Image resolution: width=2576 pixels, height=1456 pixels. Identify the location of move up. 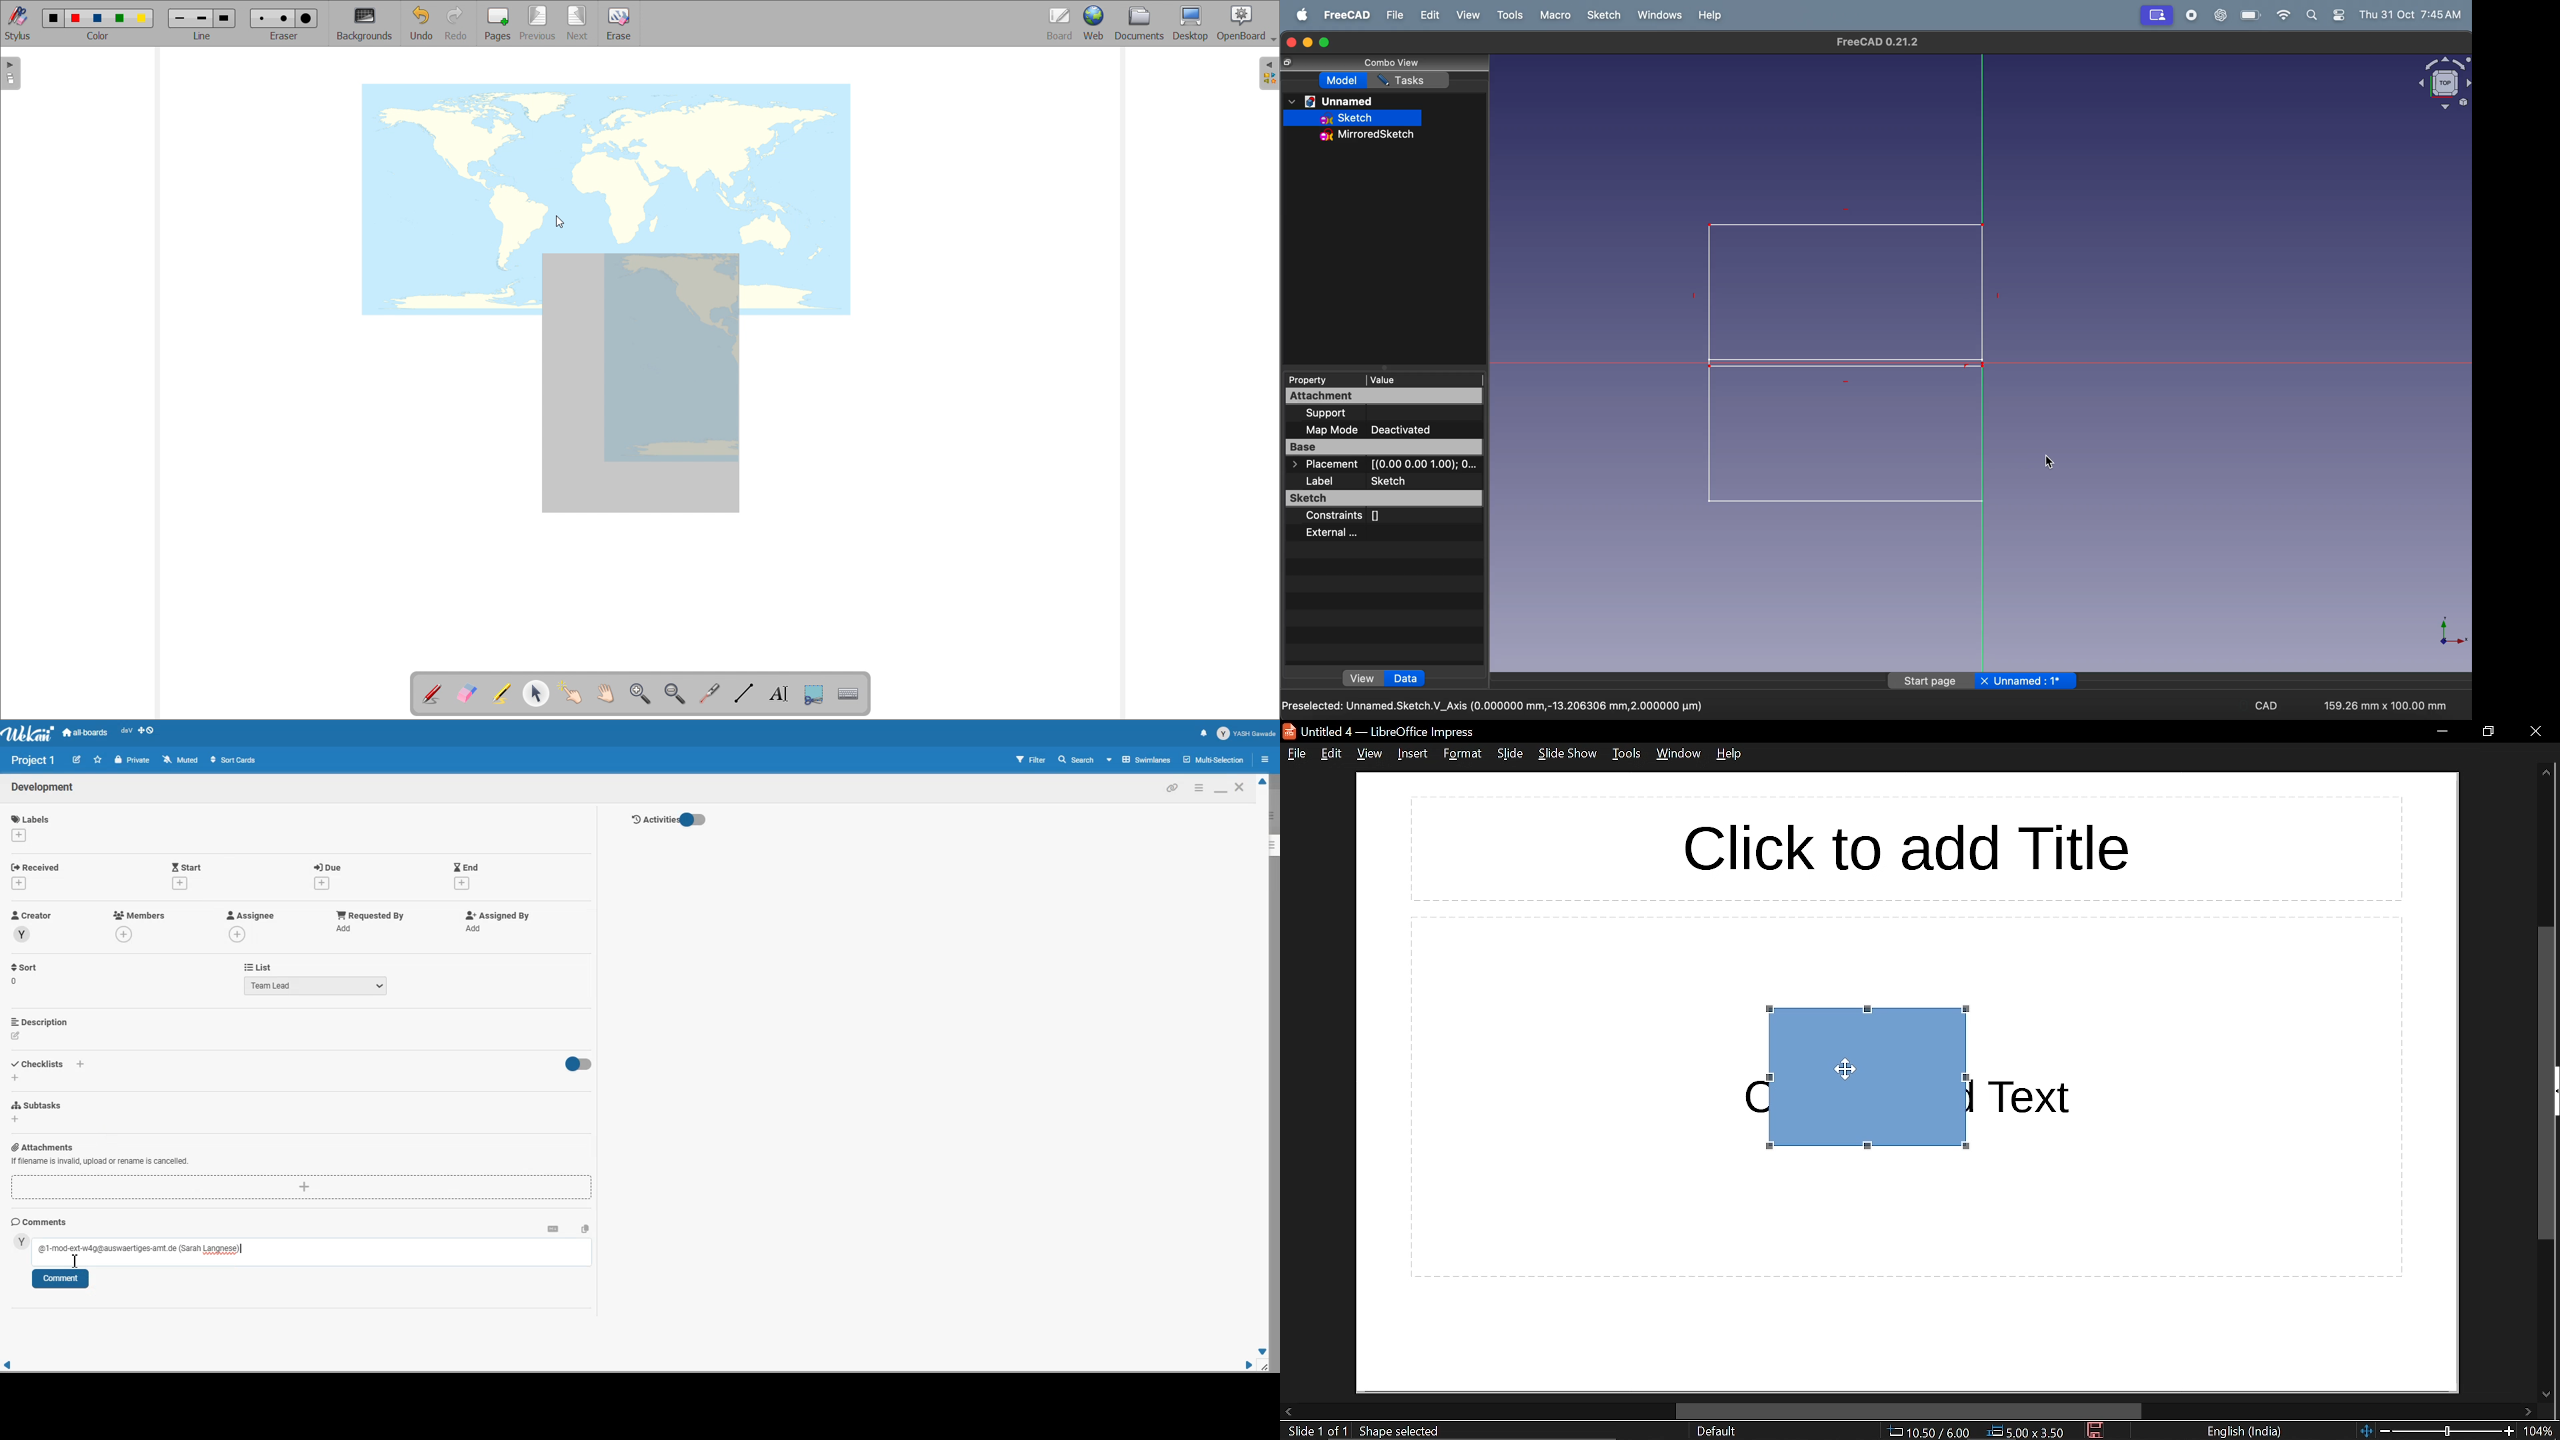
(2546, 773).